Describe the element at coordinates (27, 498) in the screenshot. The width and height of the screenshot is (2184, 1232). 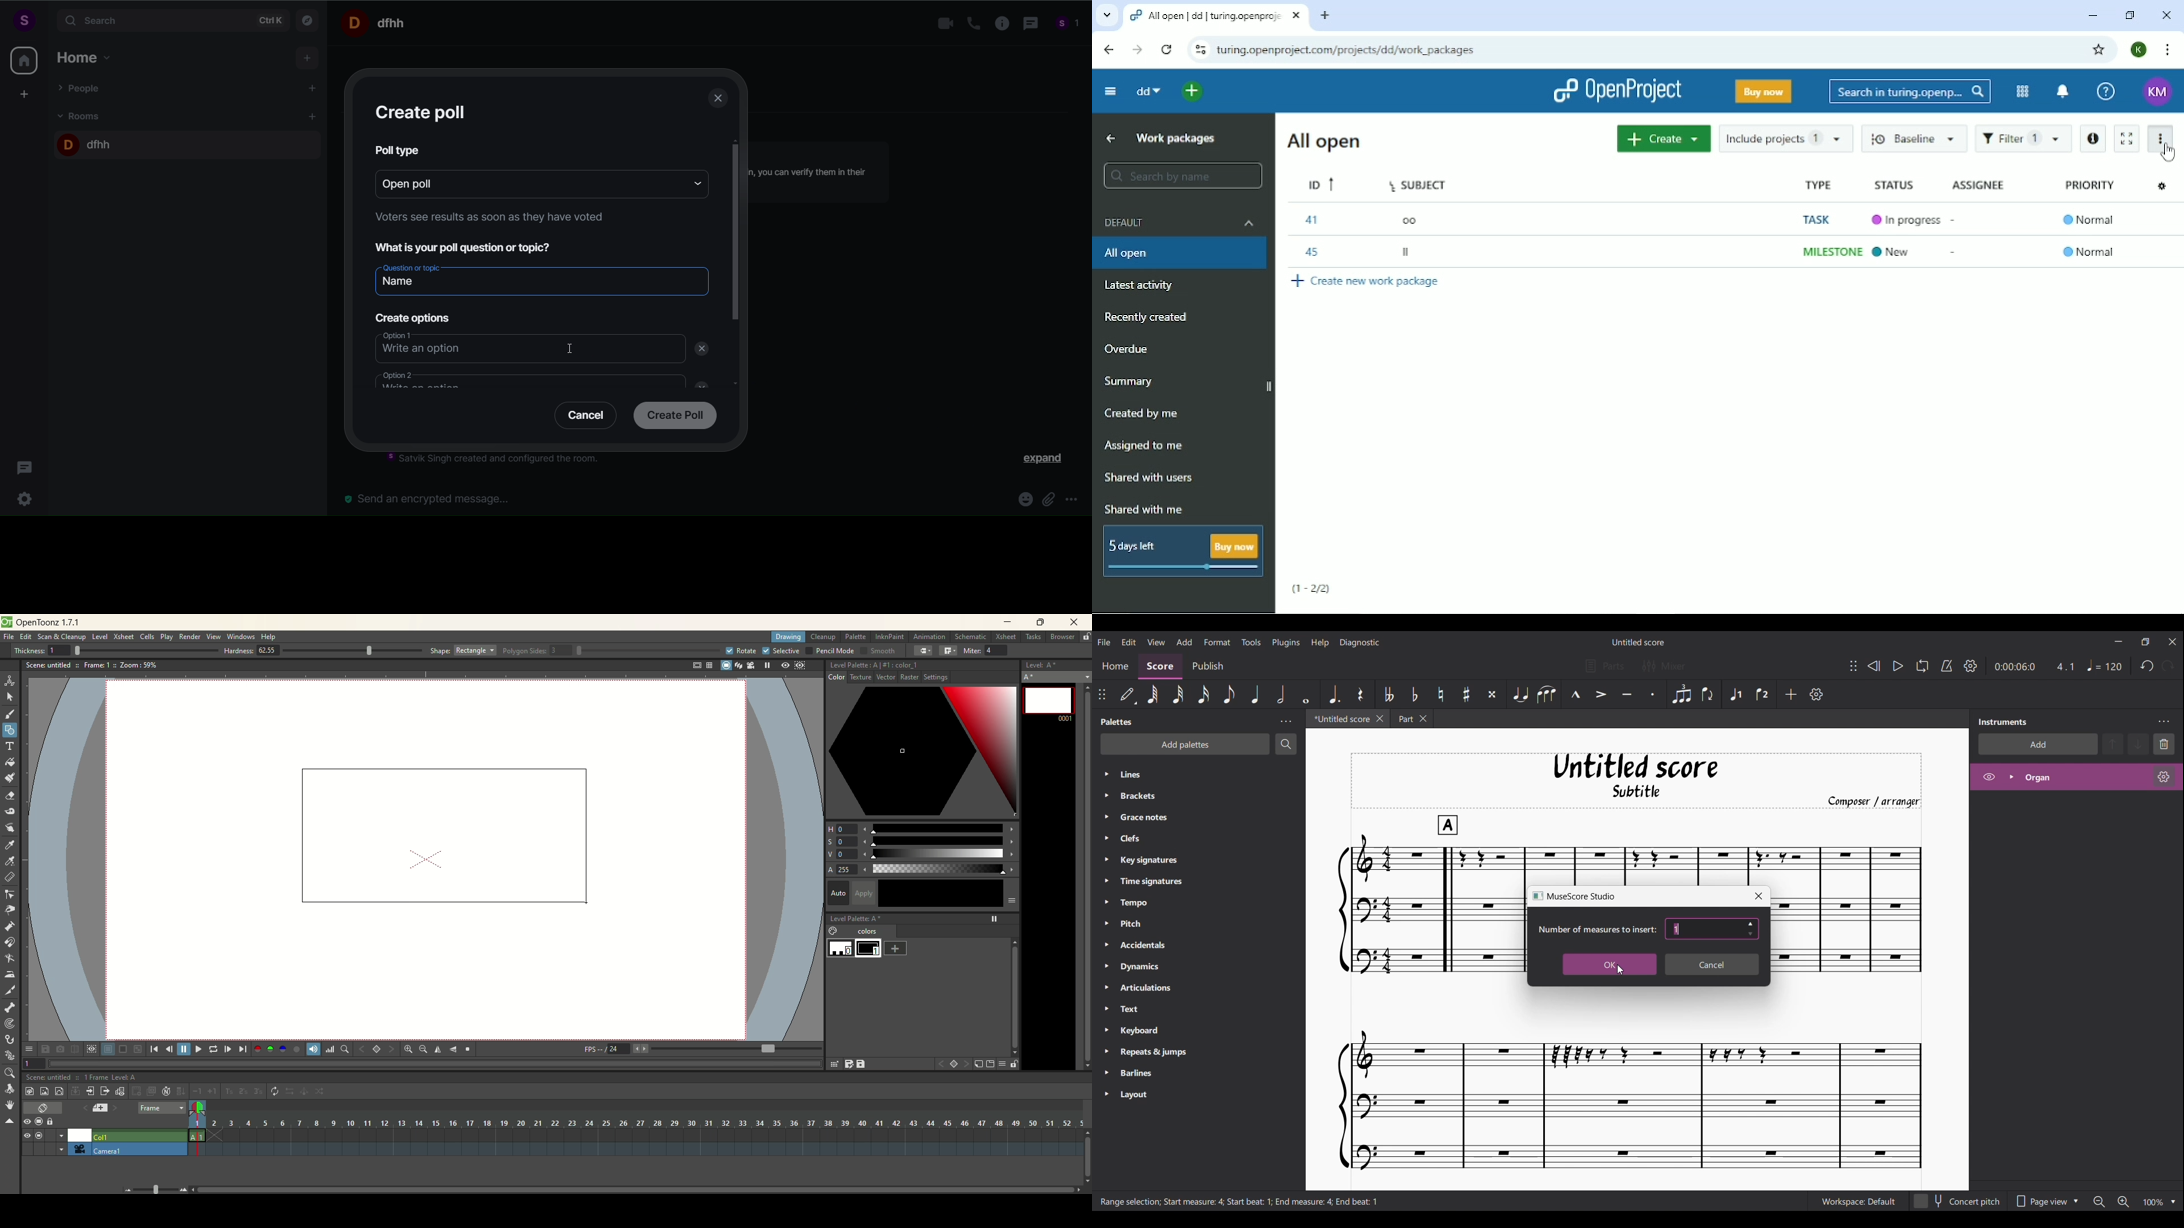
I see `settings` at that location.